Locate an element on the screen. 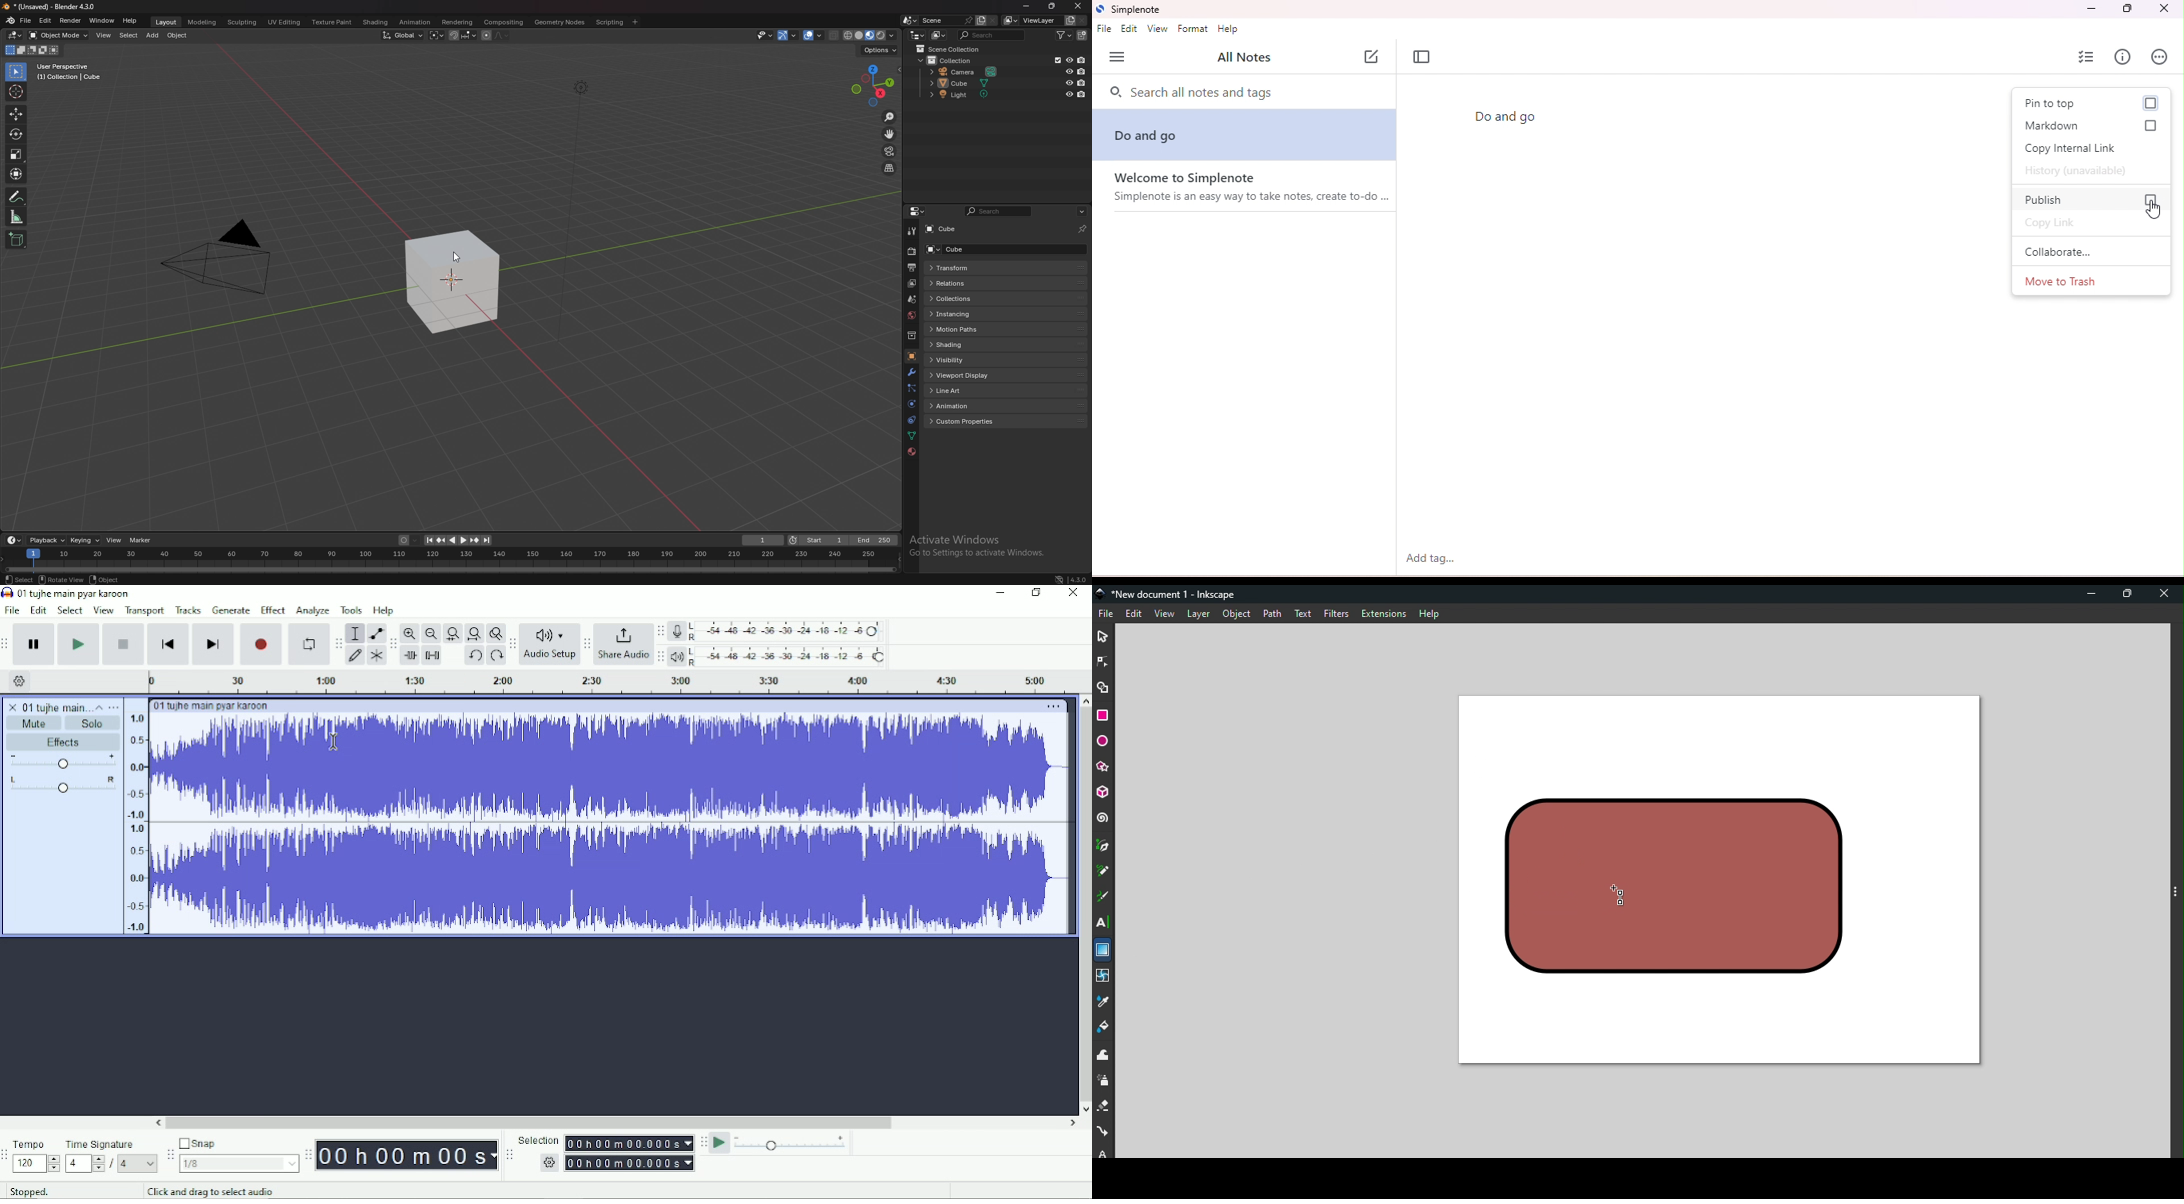 This screenshot has width=2184, height=1204. Play-at-speed is located at coordinates (719, 1143).